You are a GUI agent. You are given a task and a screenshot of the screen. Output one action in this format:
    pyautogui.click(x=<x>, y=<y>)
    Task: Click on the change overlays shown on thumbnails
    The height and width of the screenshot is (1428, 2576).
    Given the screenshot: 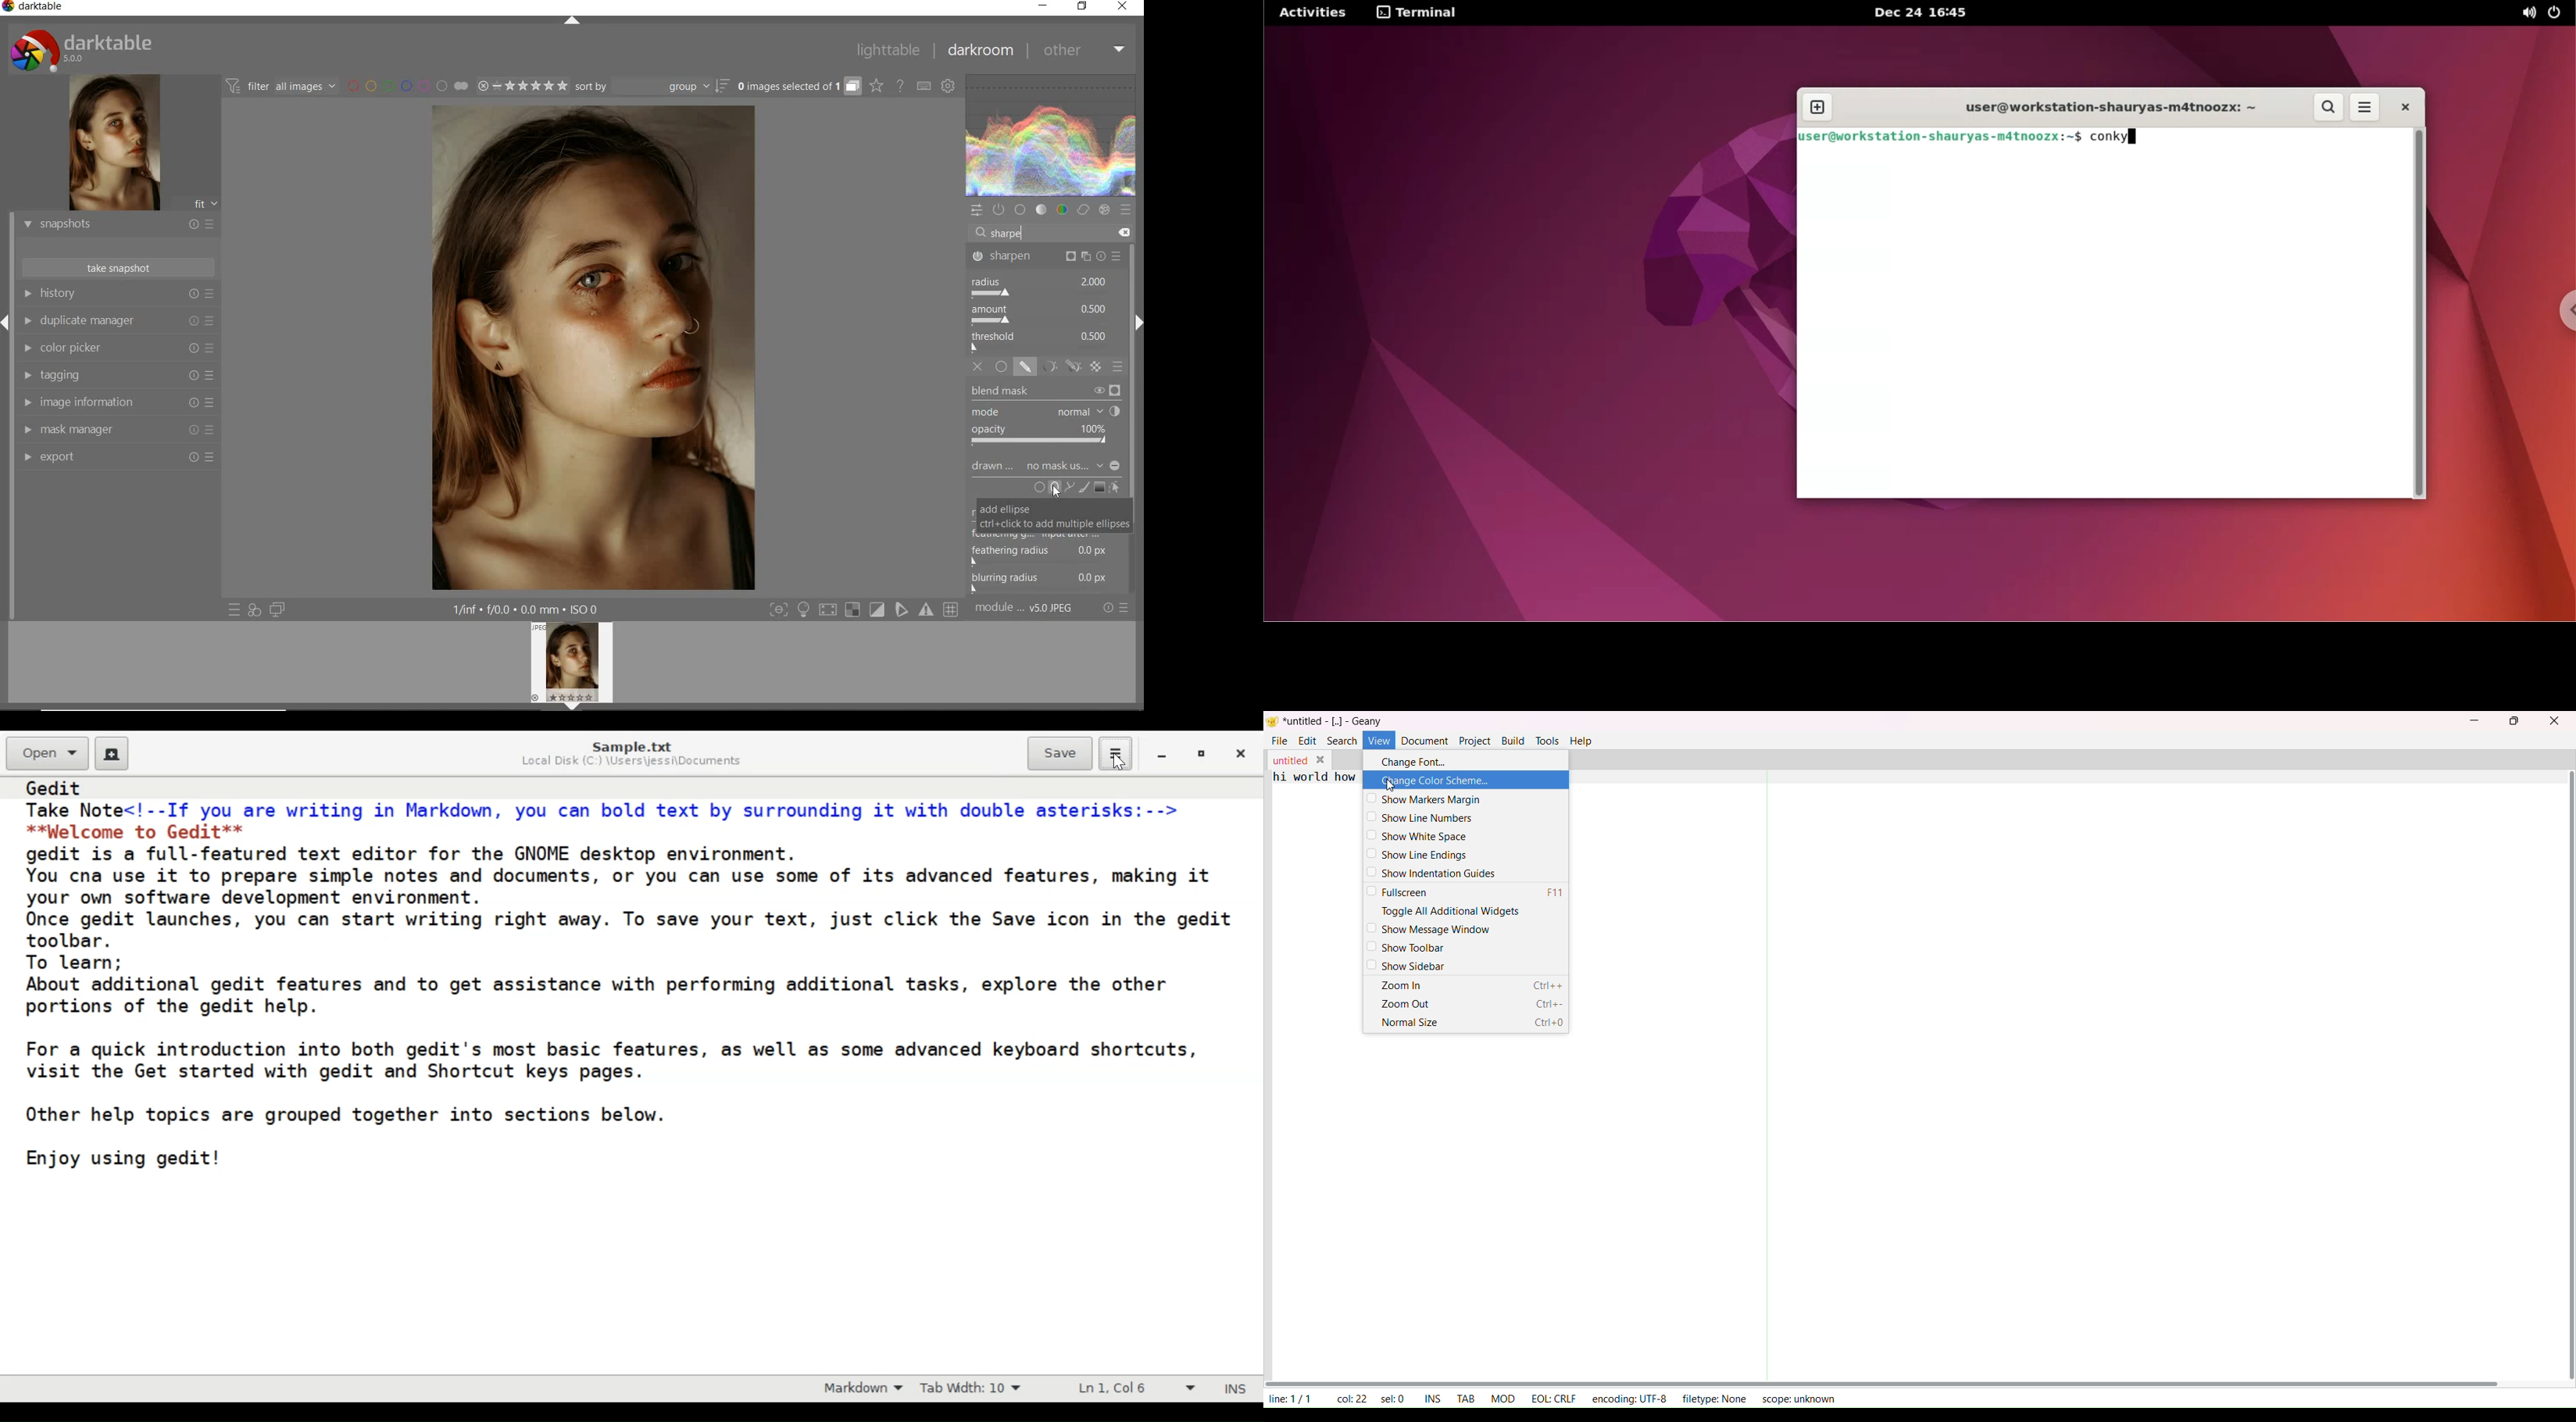 What is the action you would take?
    pyautogui.click(x=876, y=86)
    